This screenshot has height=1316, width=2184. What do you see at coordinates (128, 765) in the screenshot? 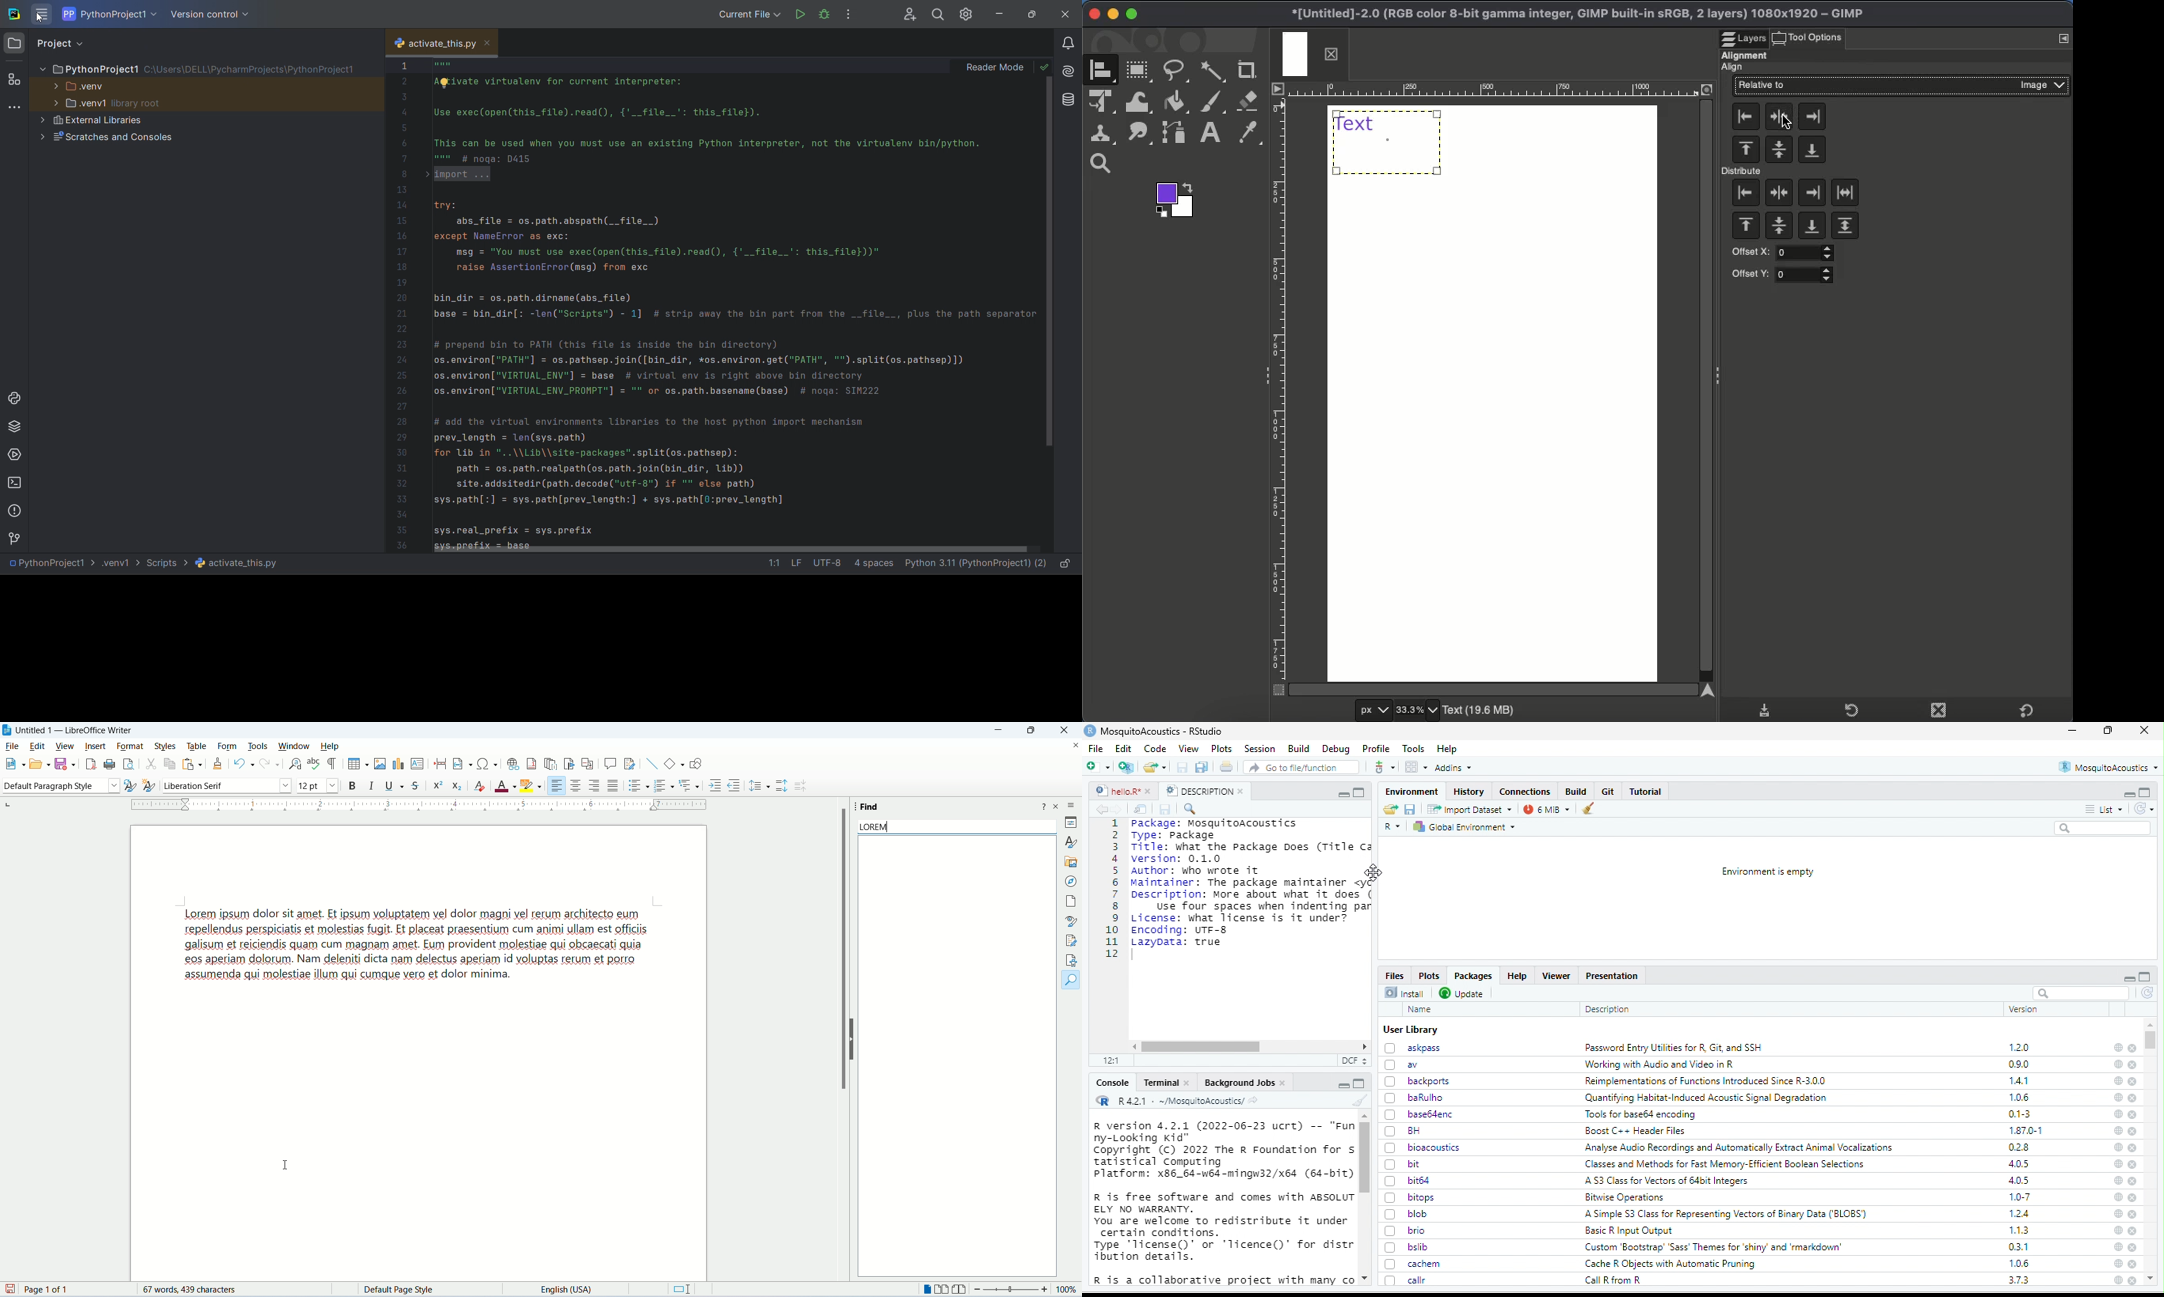
I see `print preview` at bounding box center [128, 765].